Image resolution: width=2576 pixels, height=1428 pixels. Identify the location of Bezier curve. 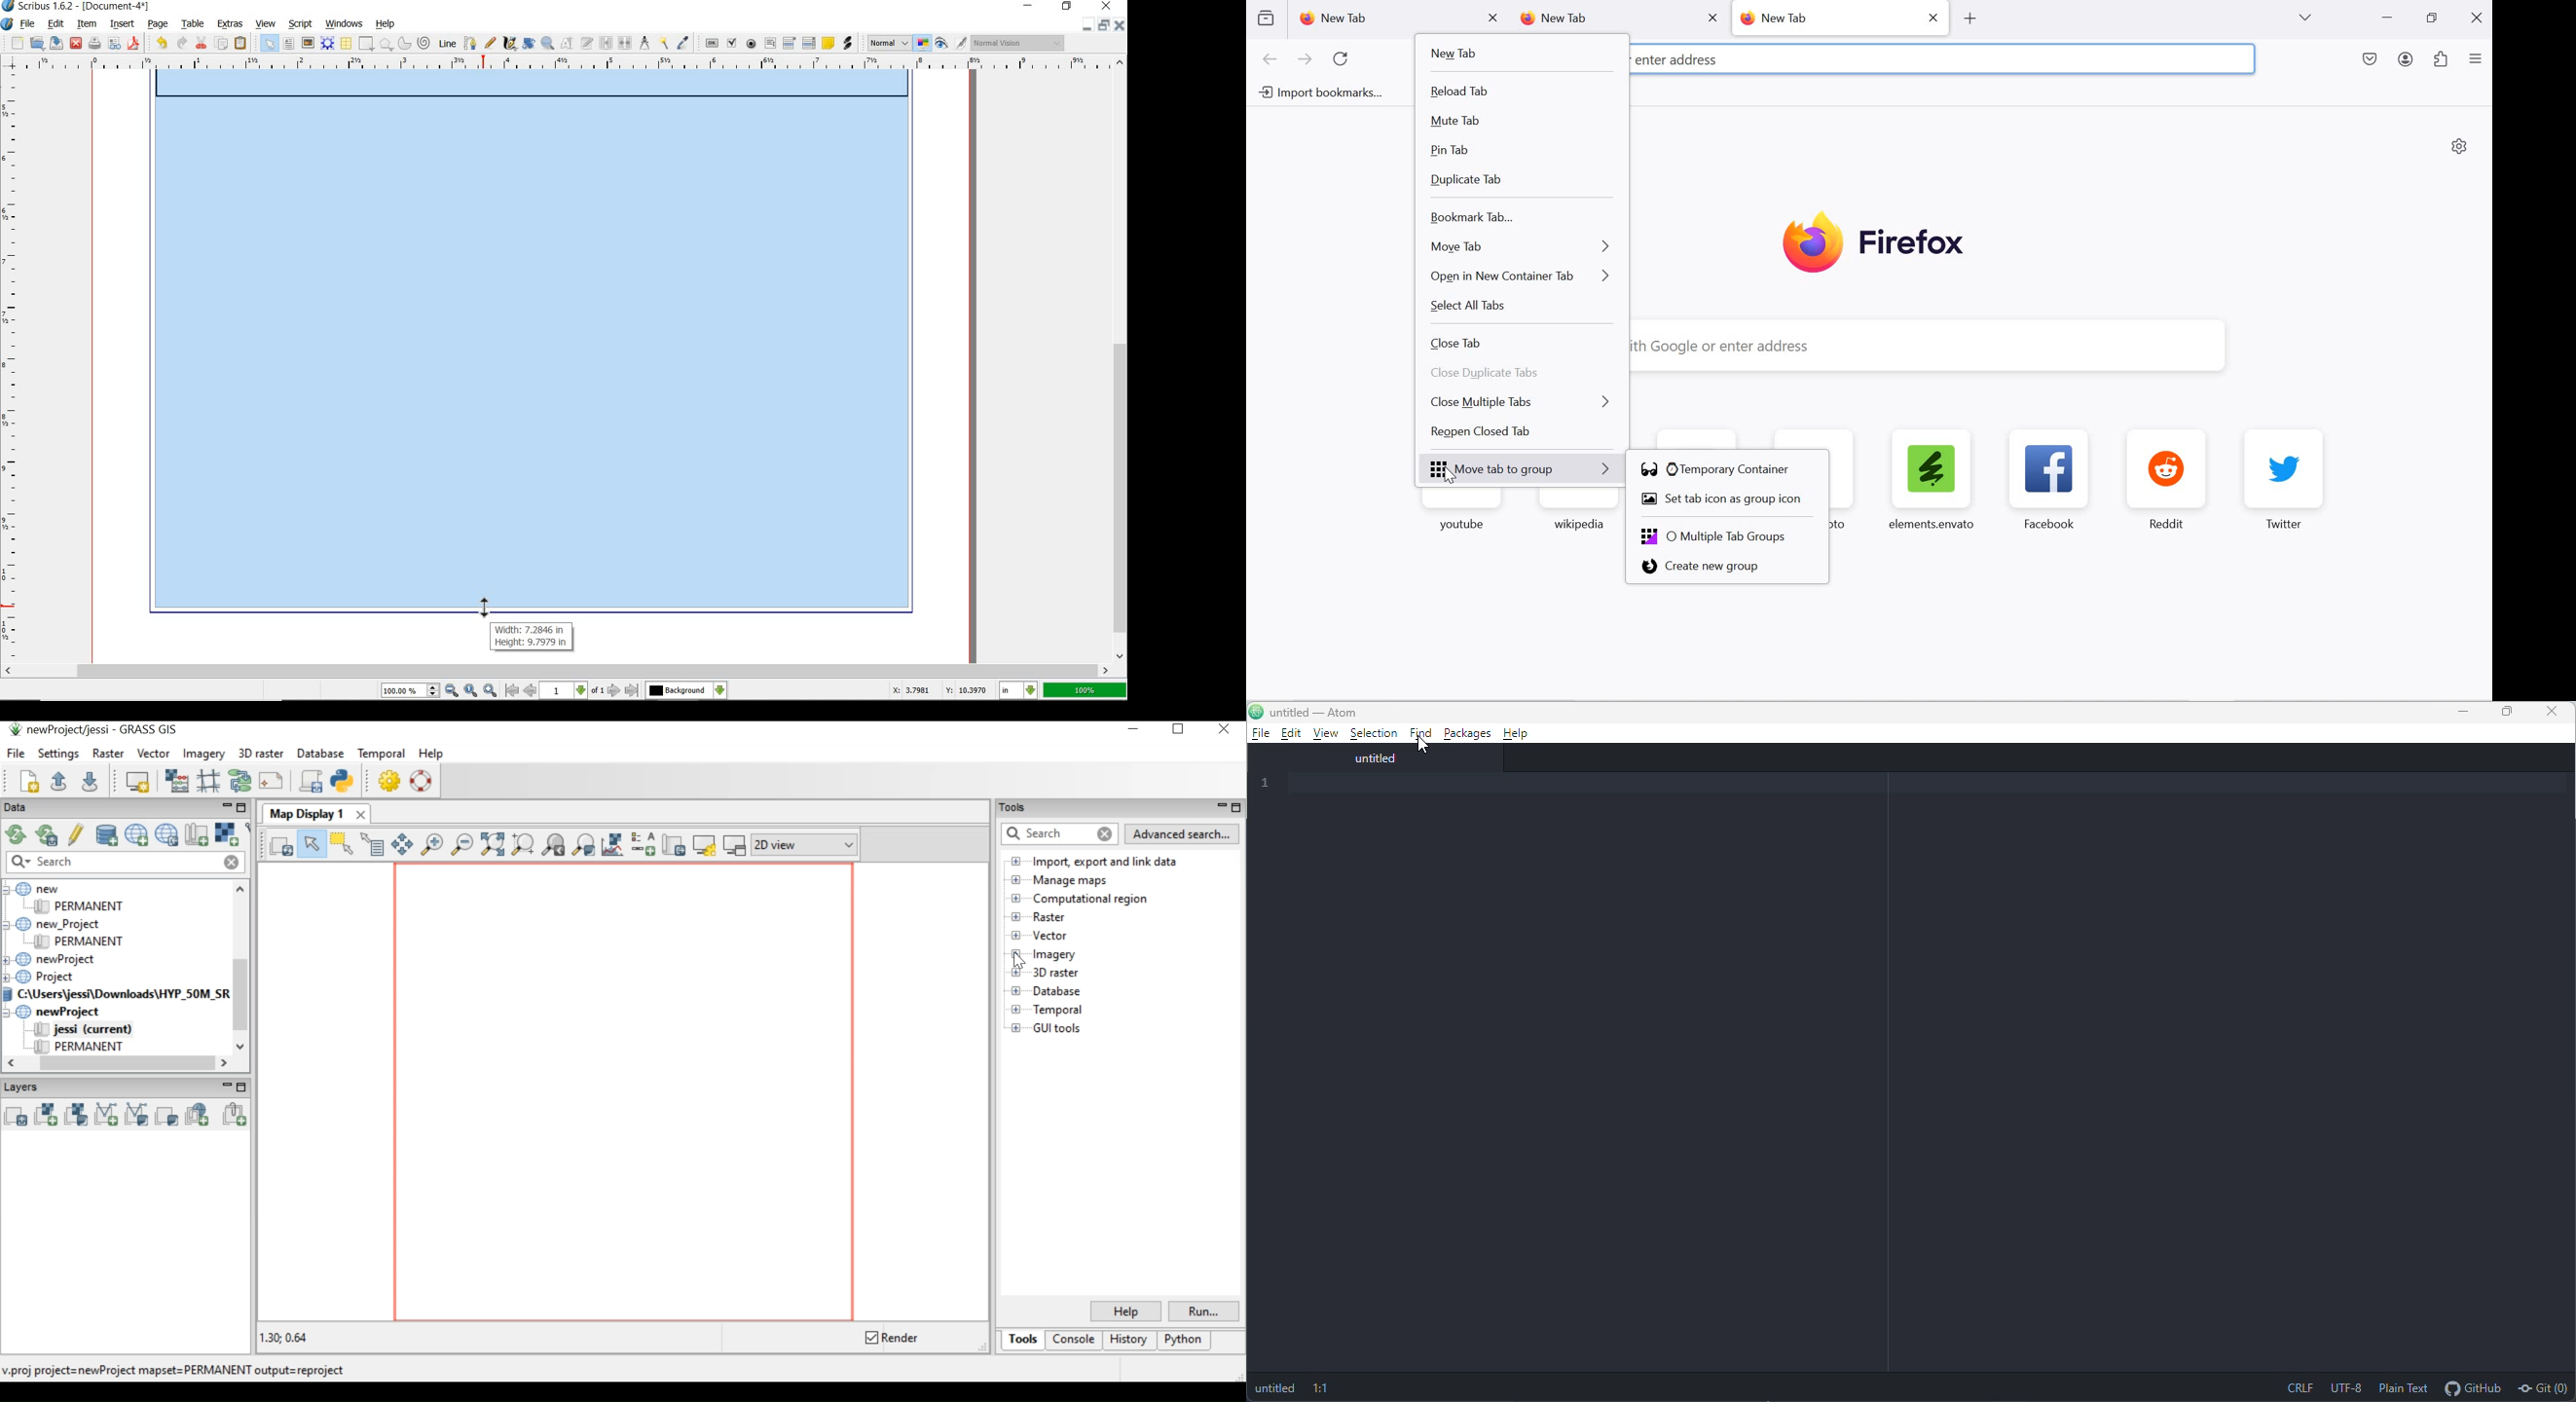
(471, 42).